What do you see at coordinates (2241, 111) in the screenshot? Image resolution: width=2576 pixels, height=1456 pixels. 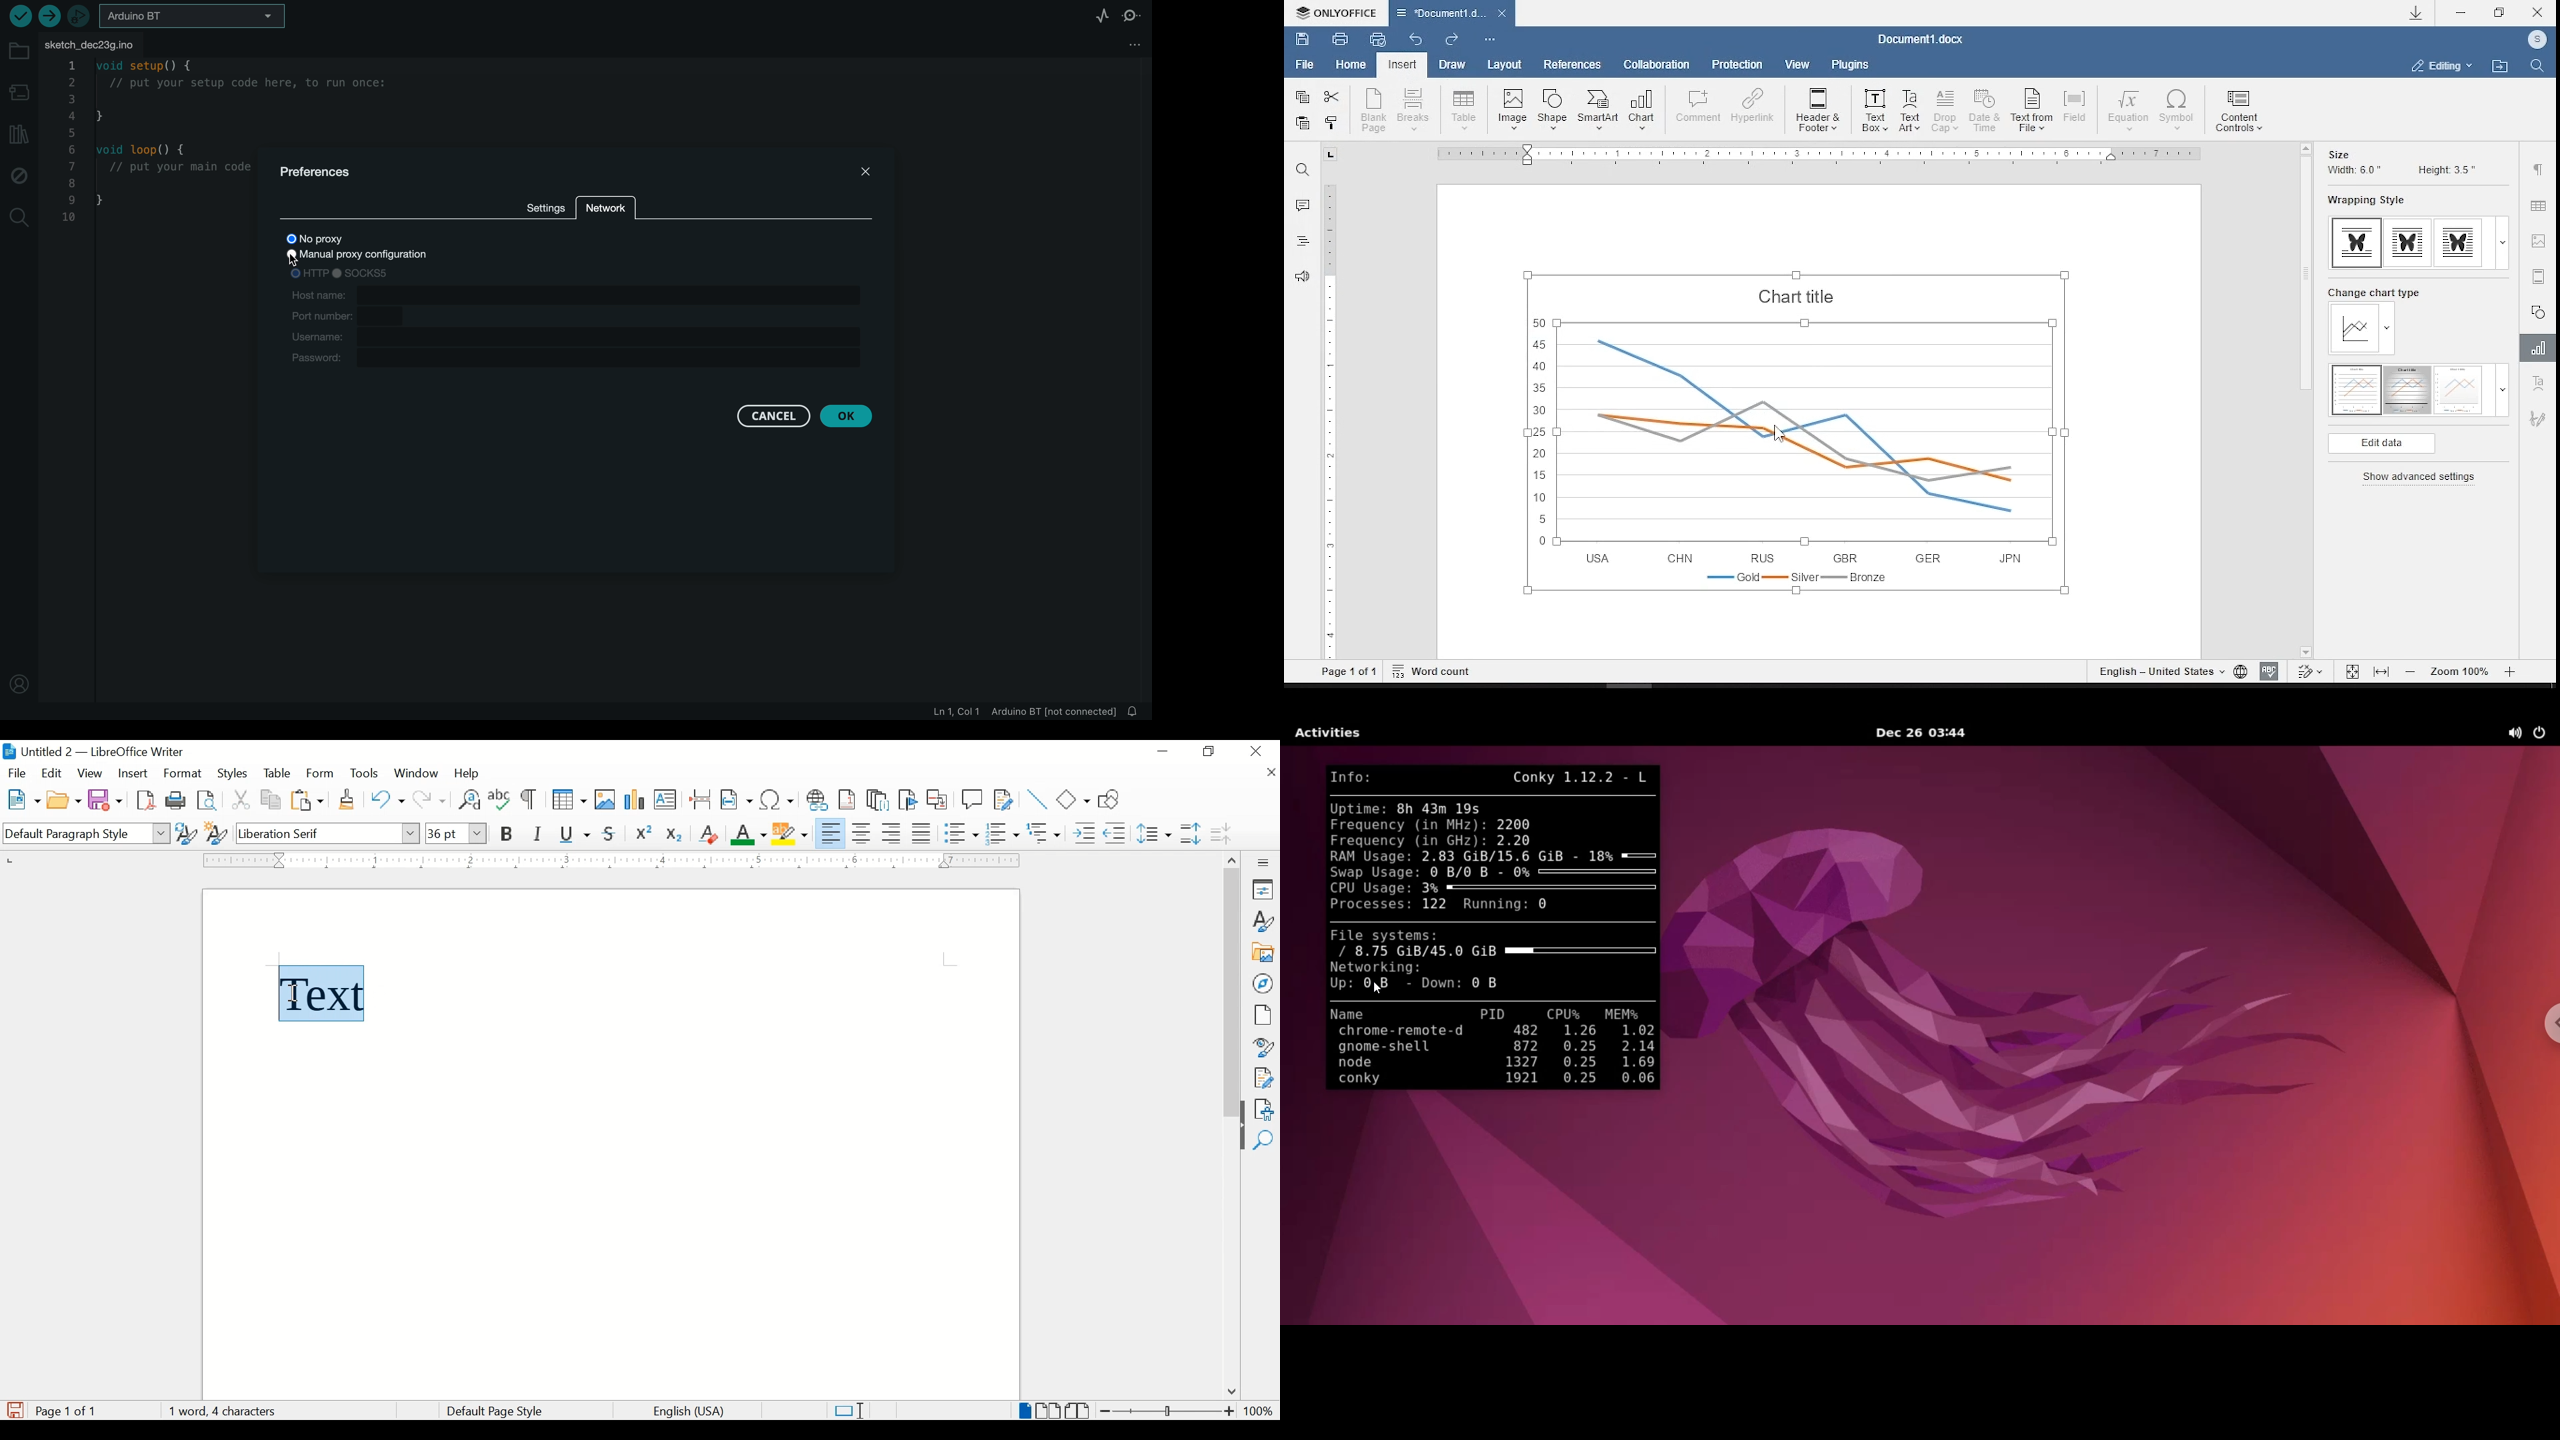 I see `content controls` at bounding box center [2241, 111].